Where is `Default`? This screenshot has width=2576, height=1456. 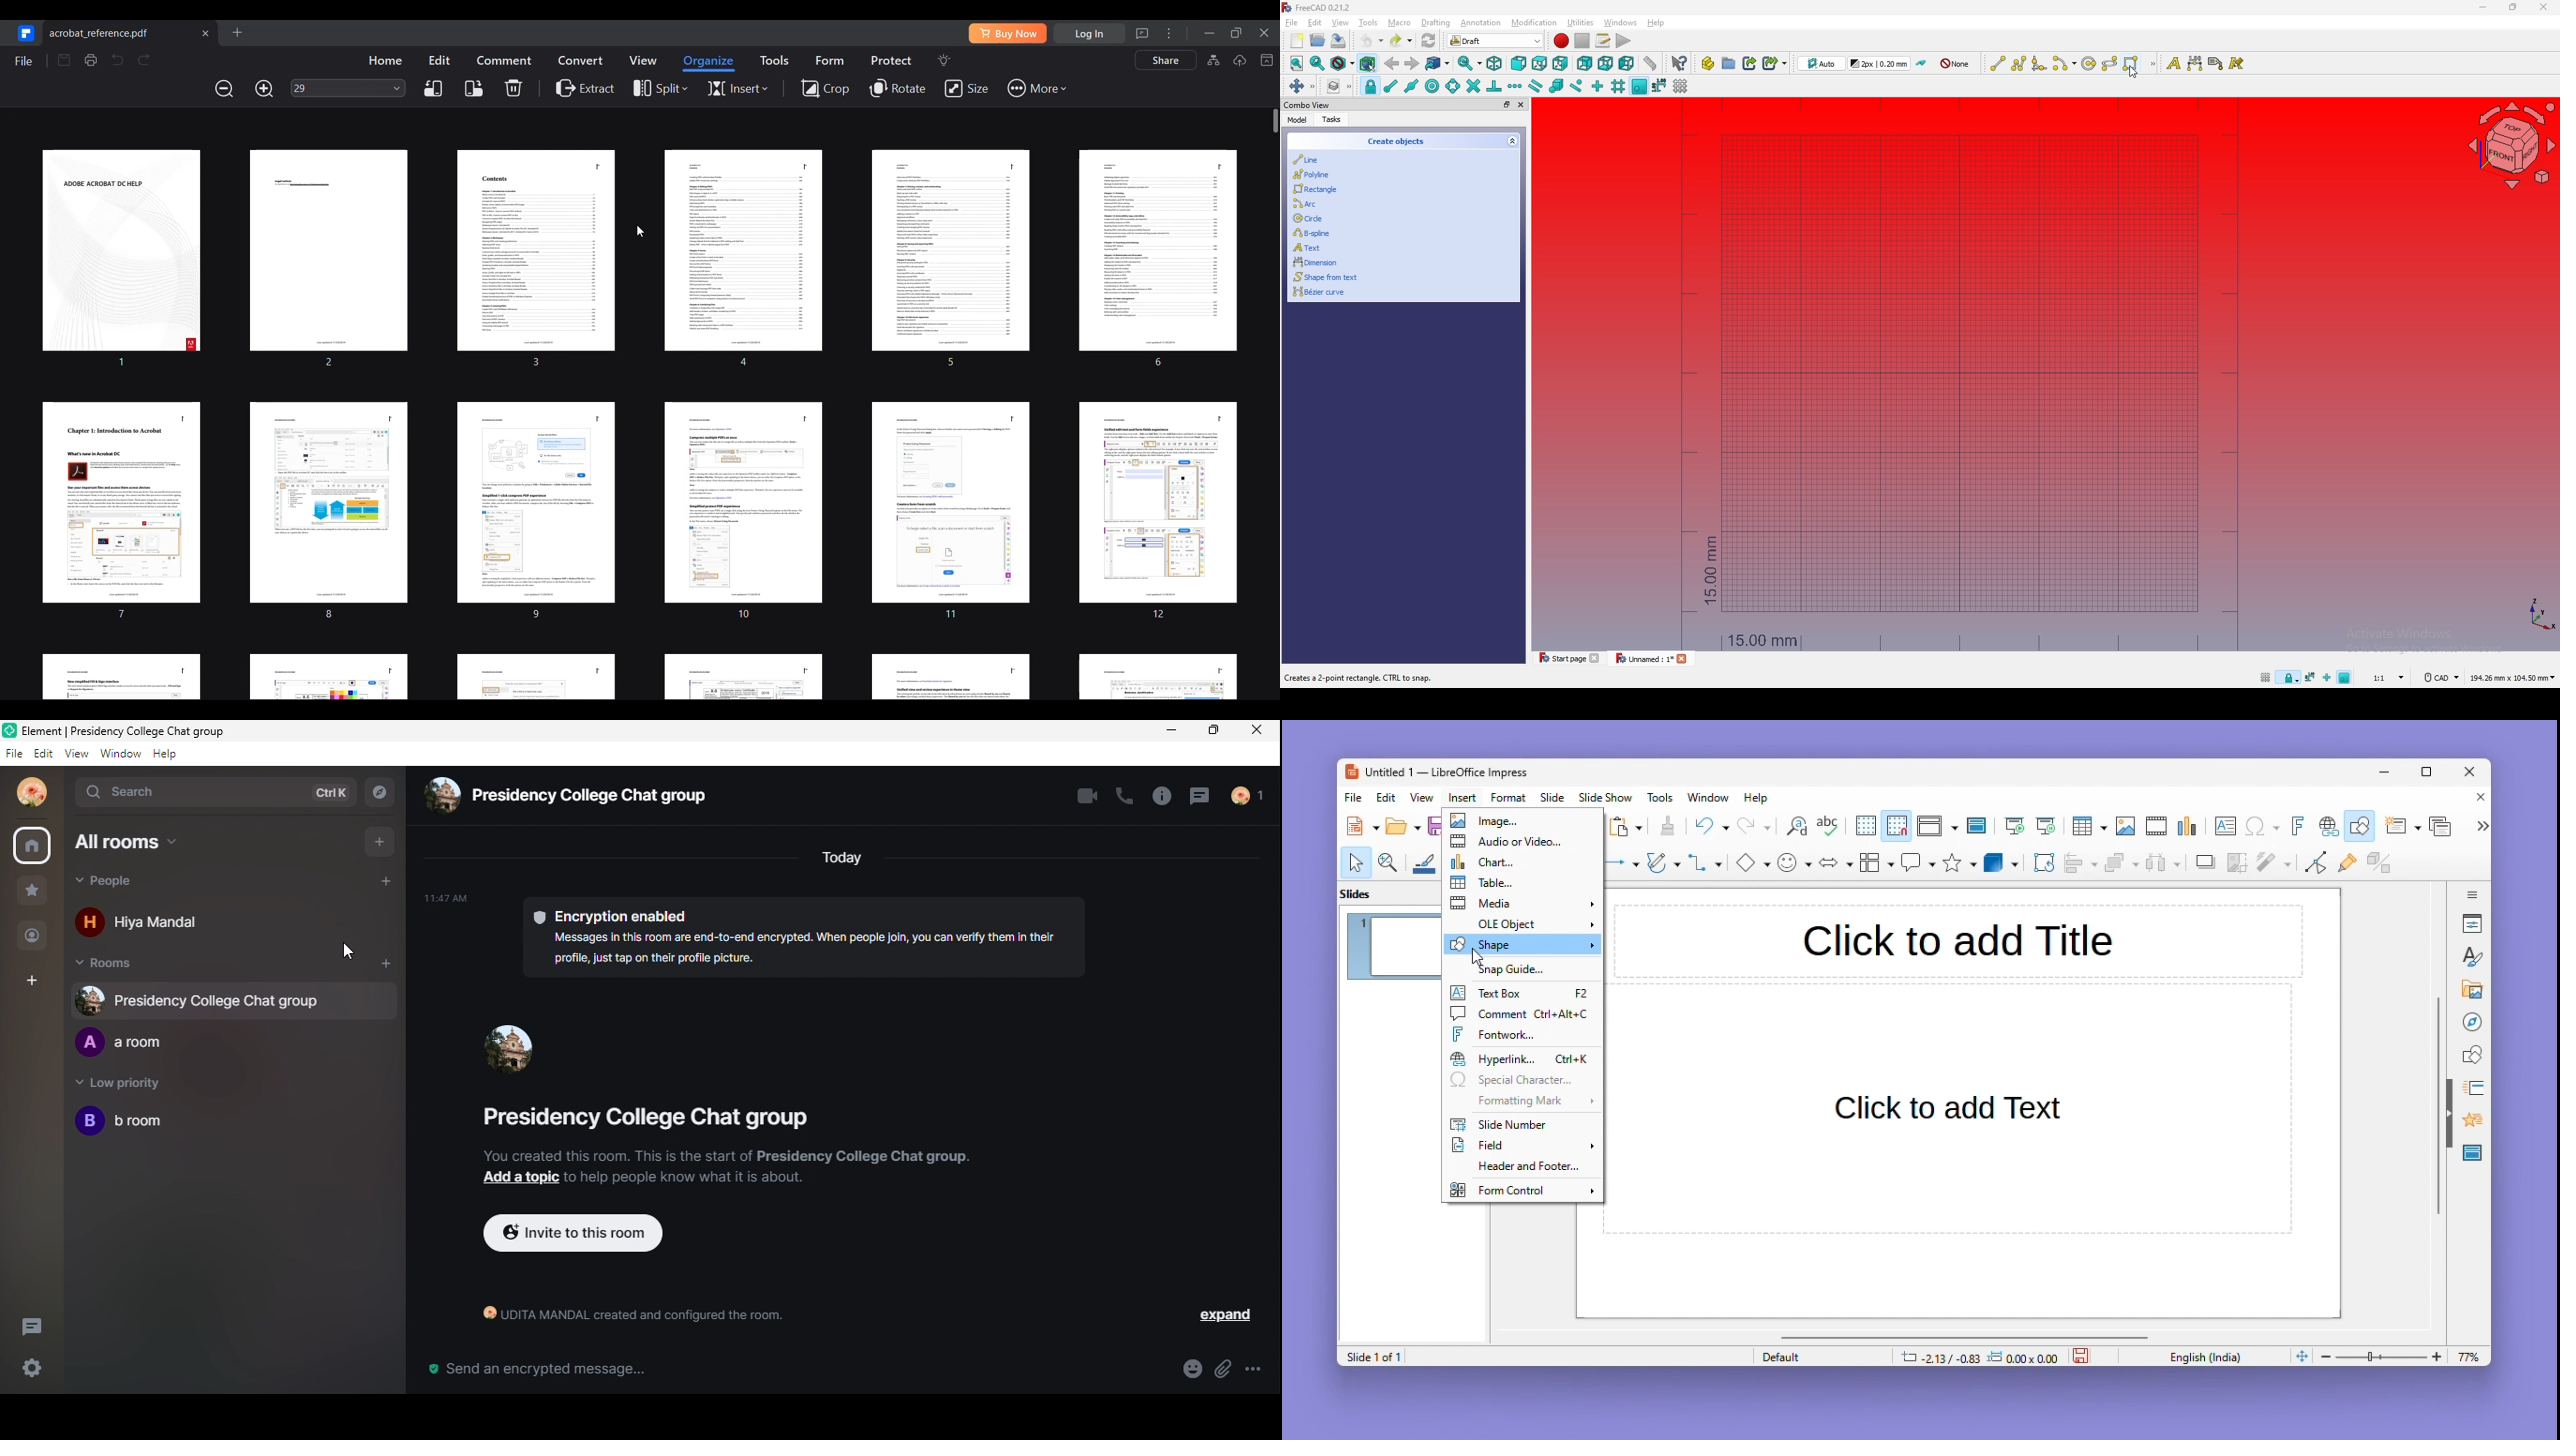 Default is located at coordinates (1819, 1356).